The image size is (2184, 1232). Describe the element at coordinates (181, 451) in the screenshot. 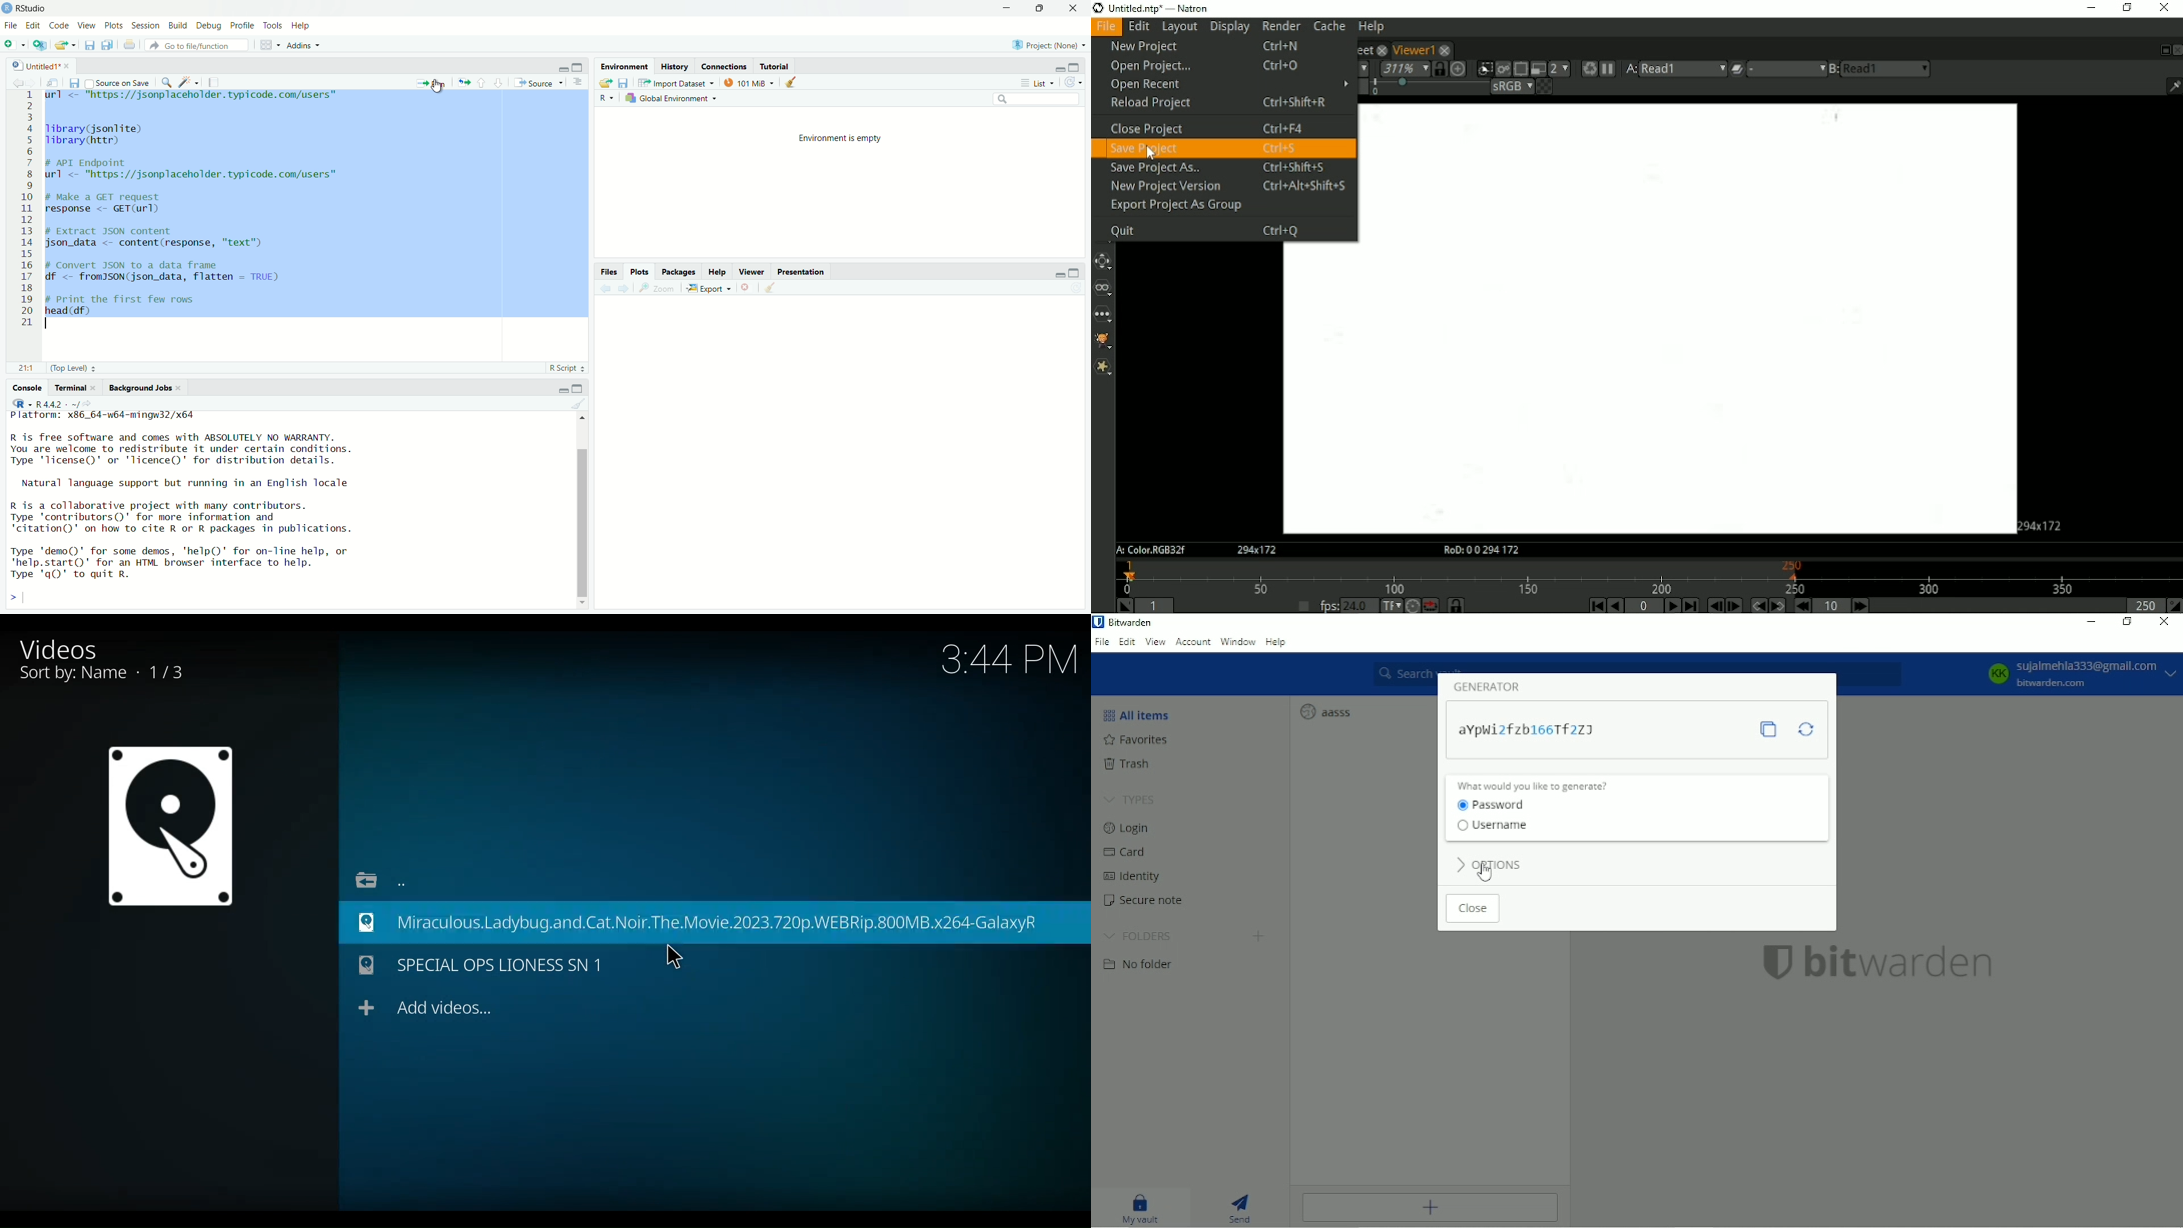

I see `R is free software and comes with ABSOLUTELY NO WARRANTY.
You are welcome to redistribute it under certain conditions.
Type 'license()' or 'licence()' for distribution details.` at that location.